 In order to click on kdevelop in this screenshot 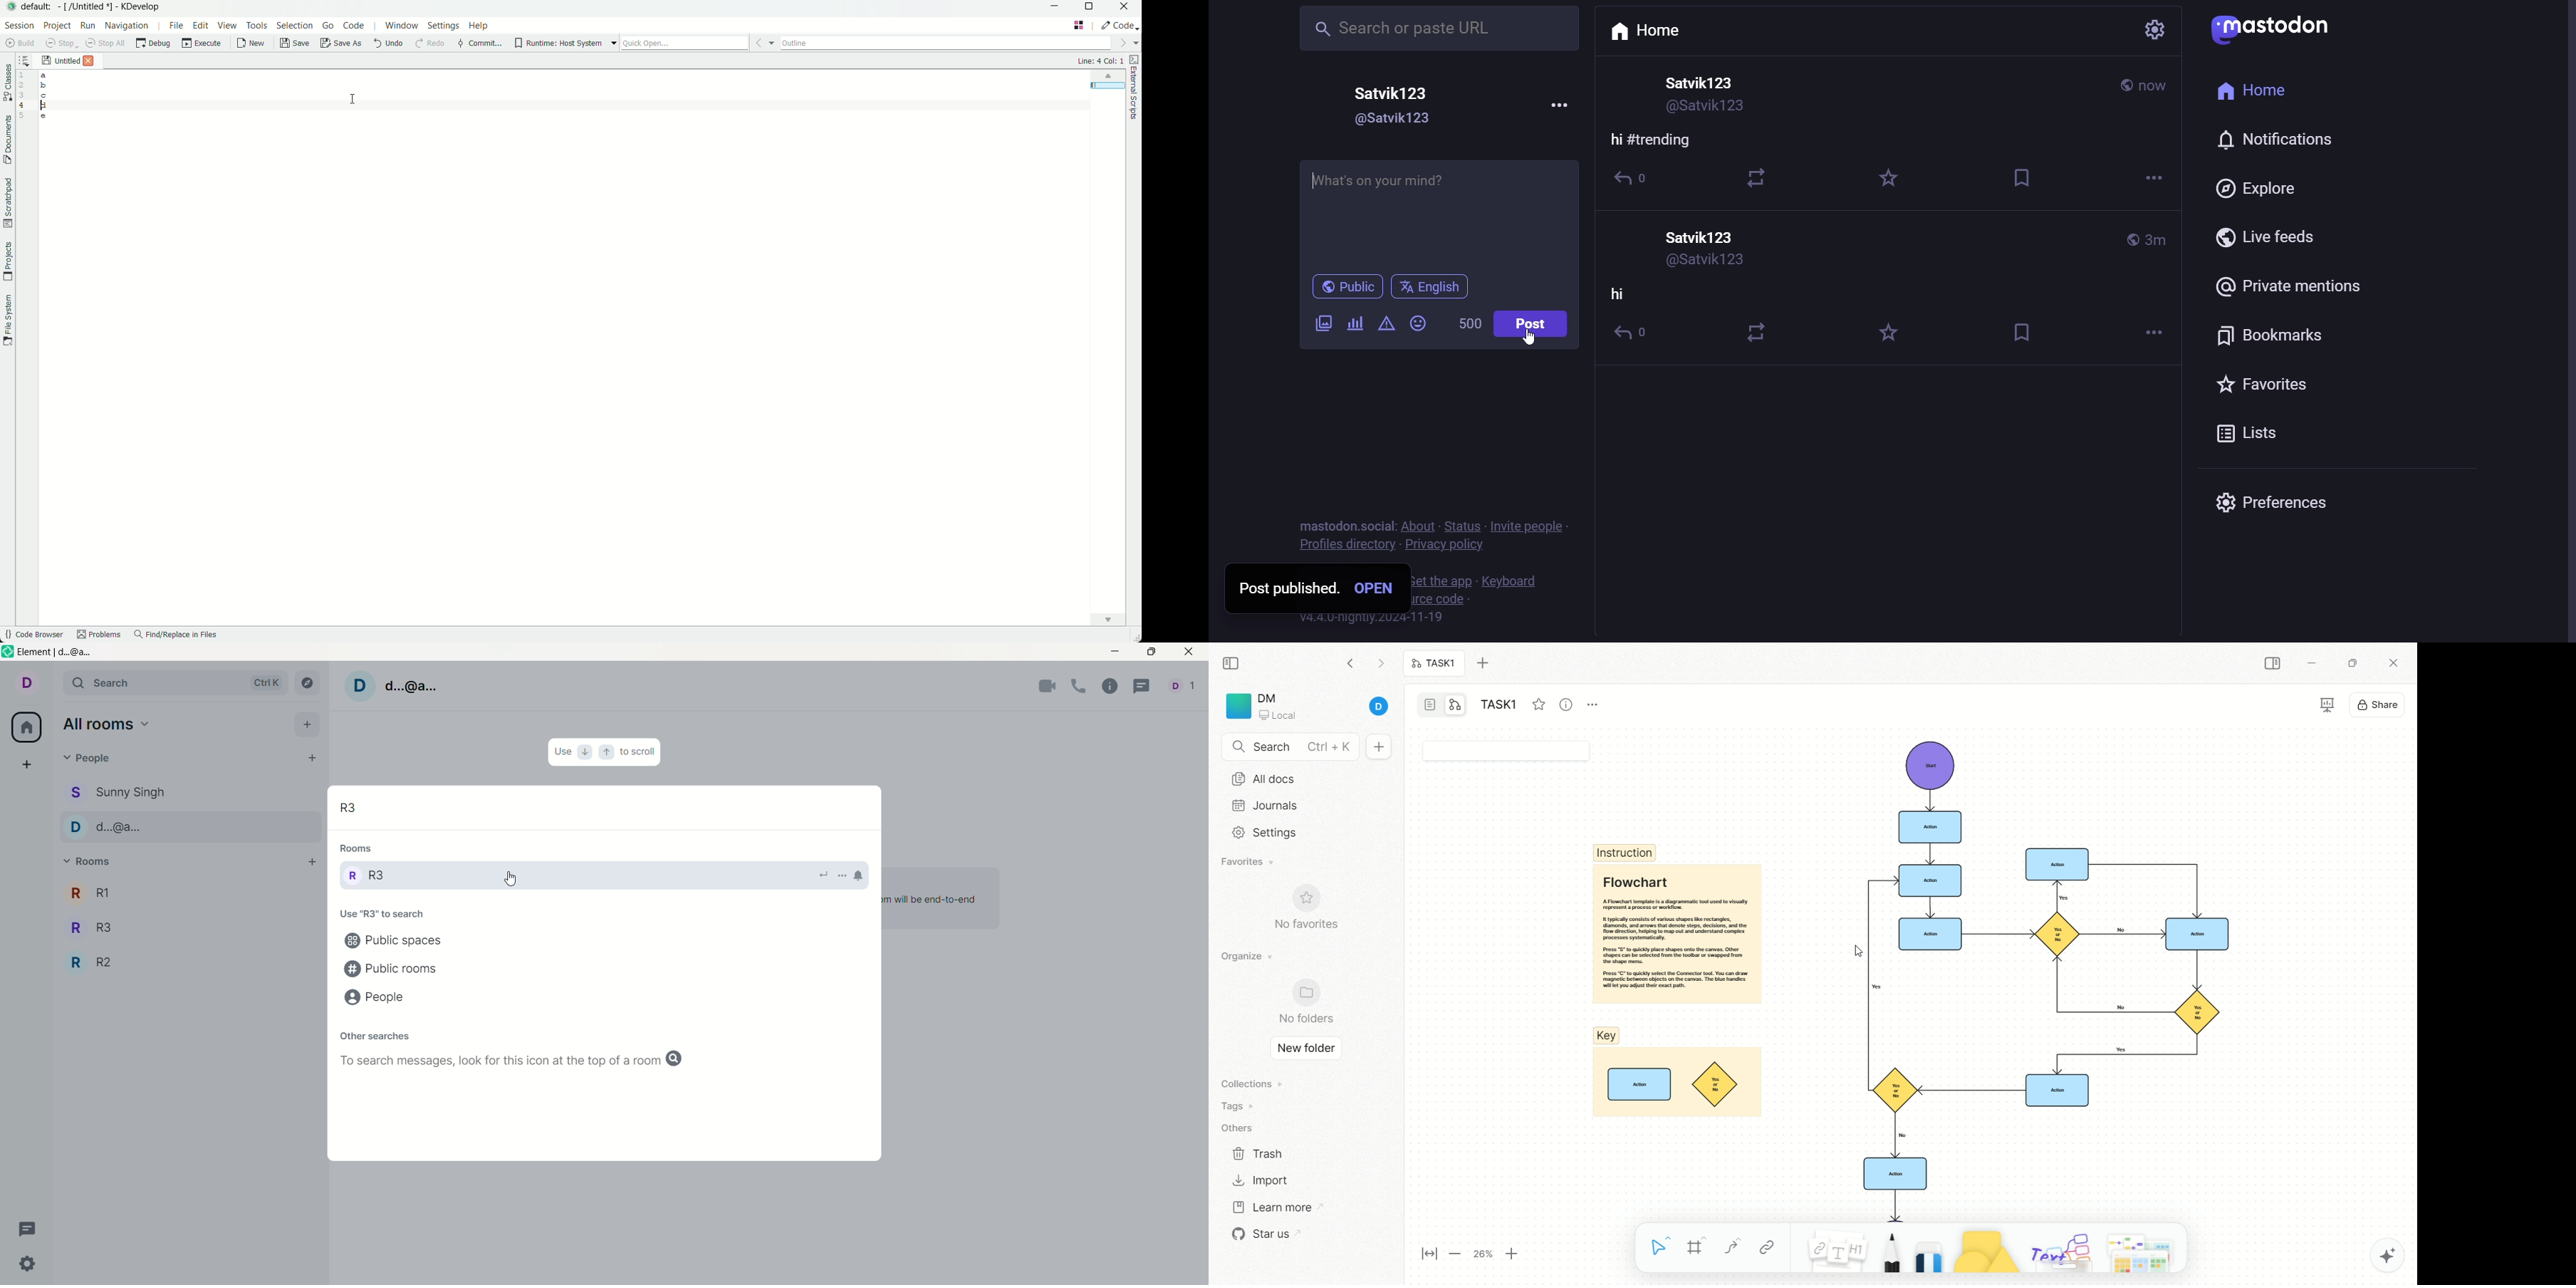, I will do `click(143, 7)`.